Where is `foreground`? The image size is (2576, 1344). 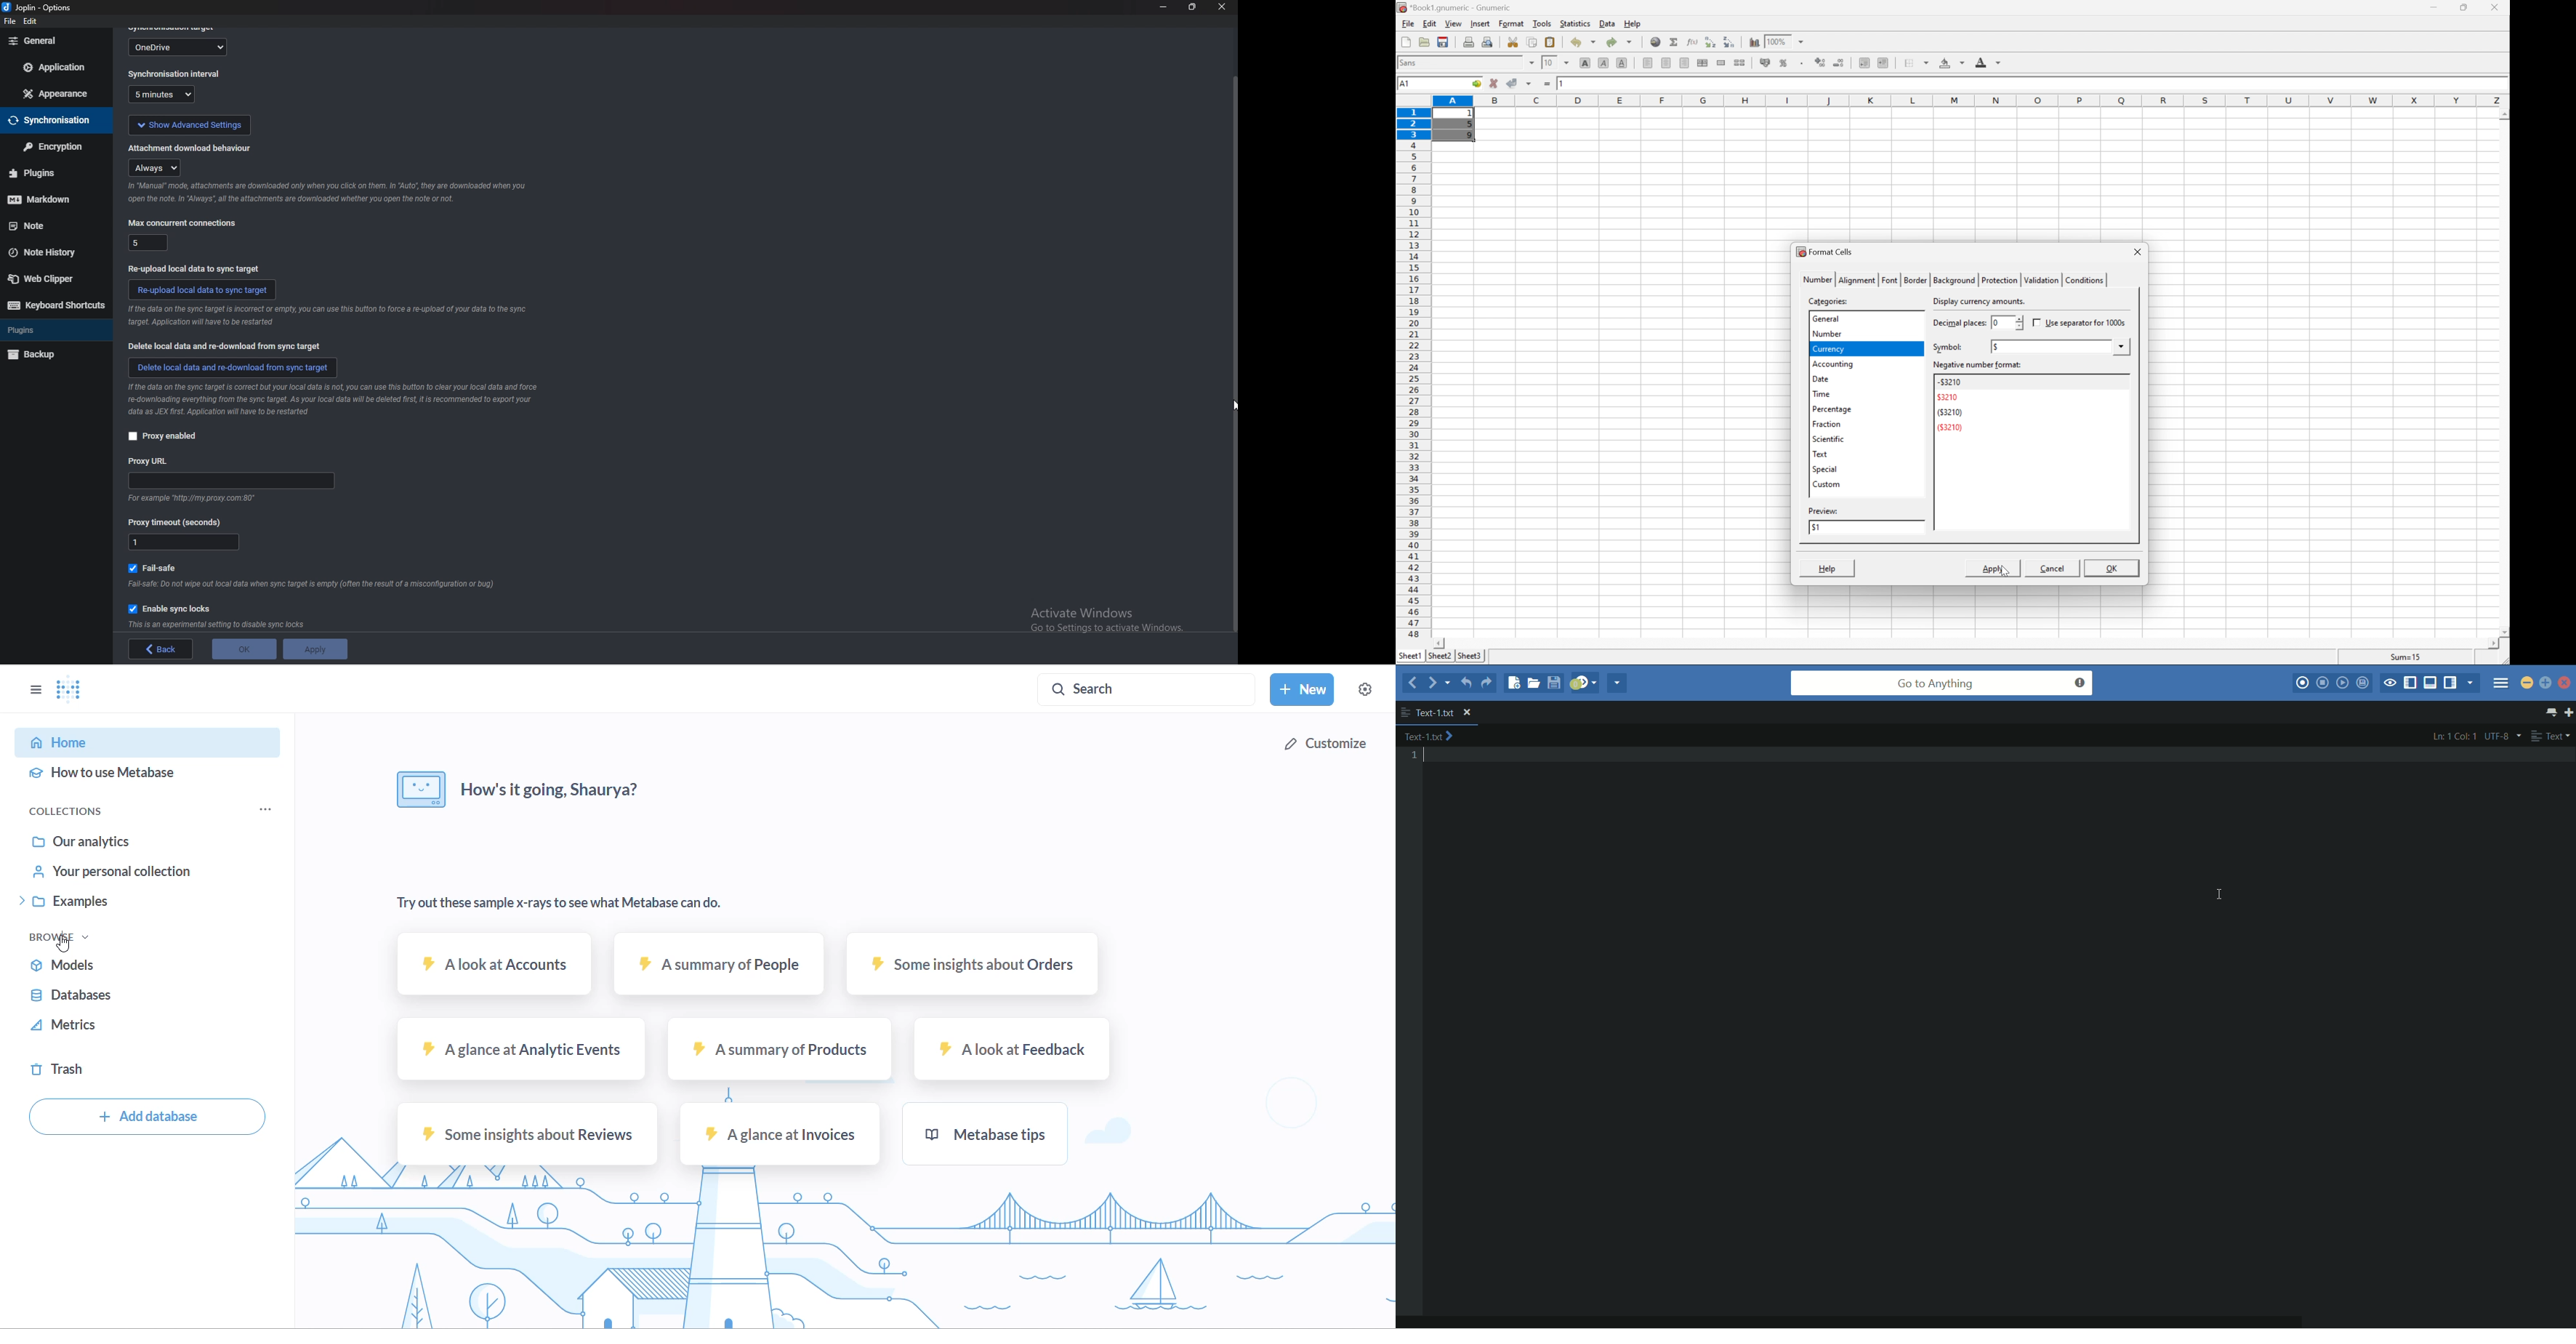
foreground is located at coordinates (1987, 61).